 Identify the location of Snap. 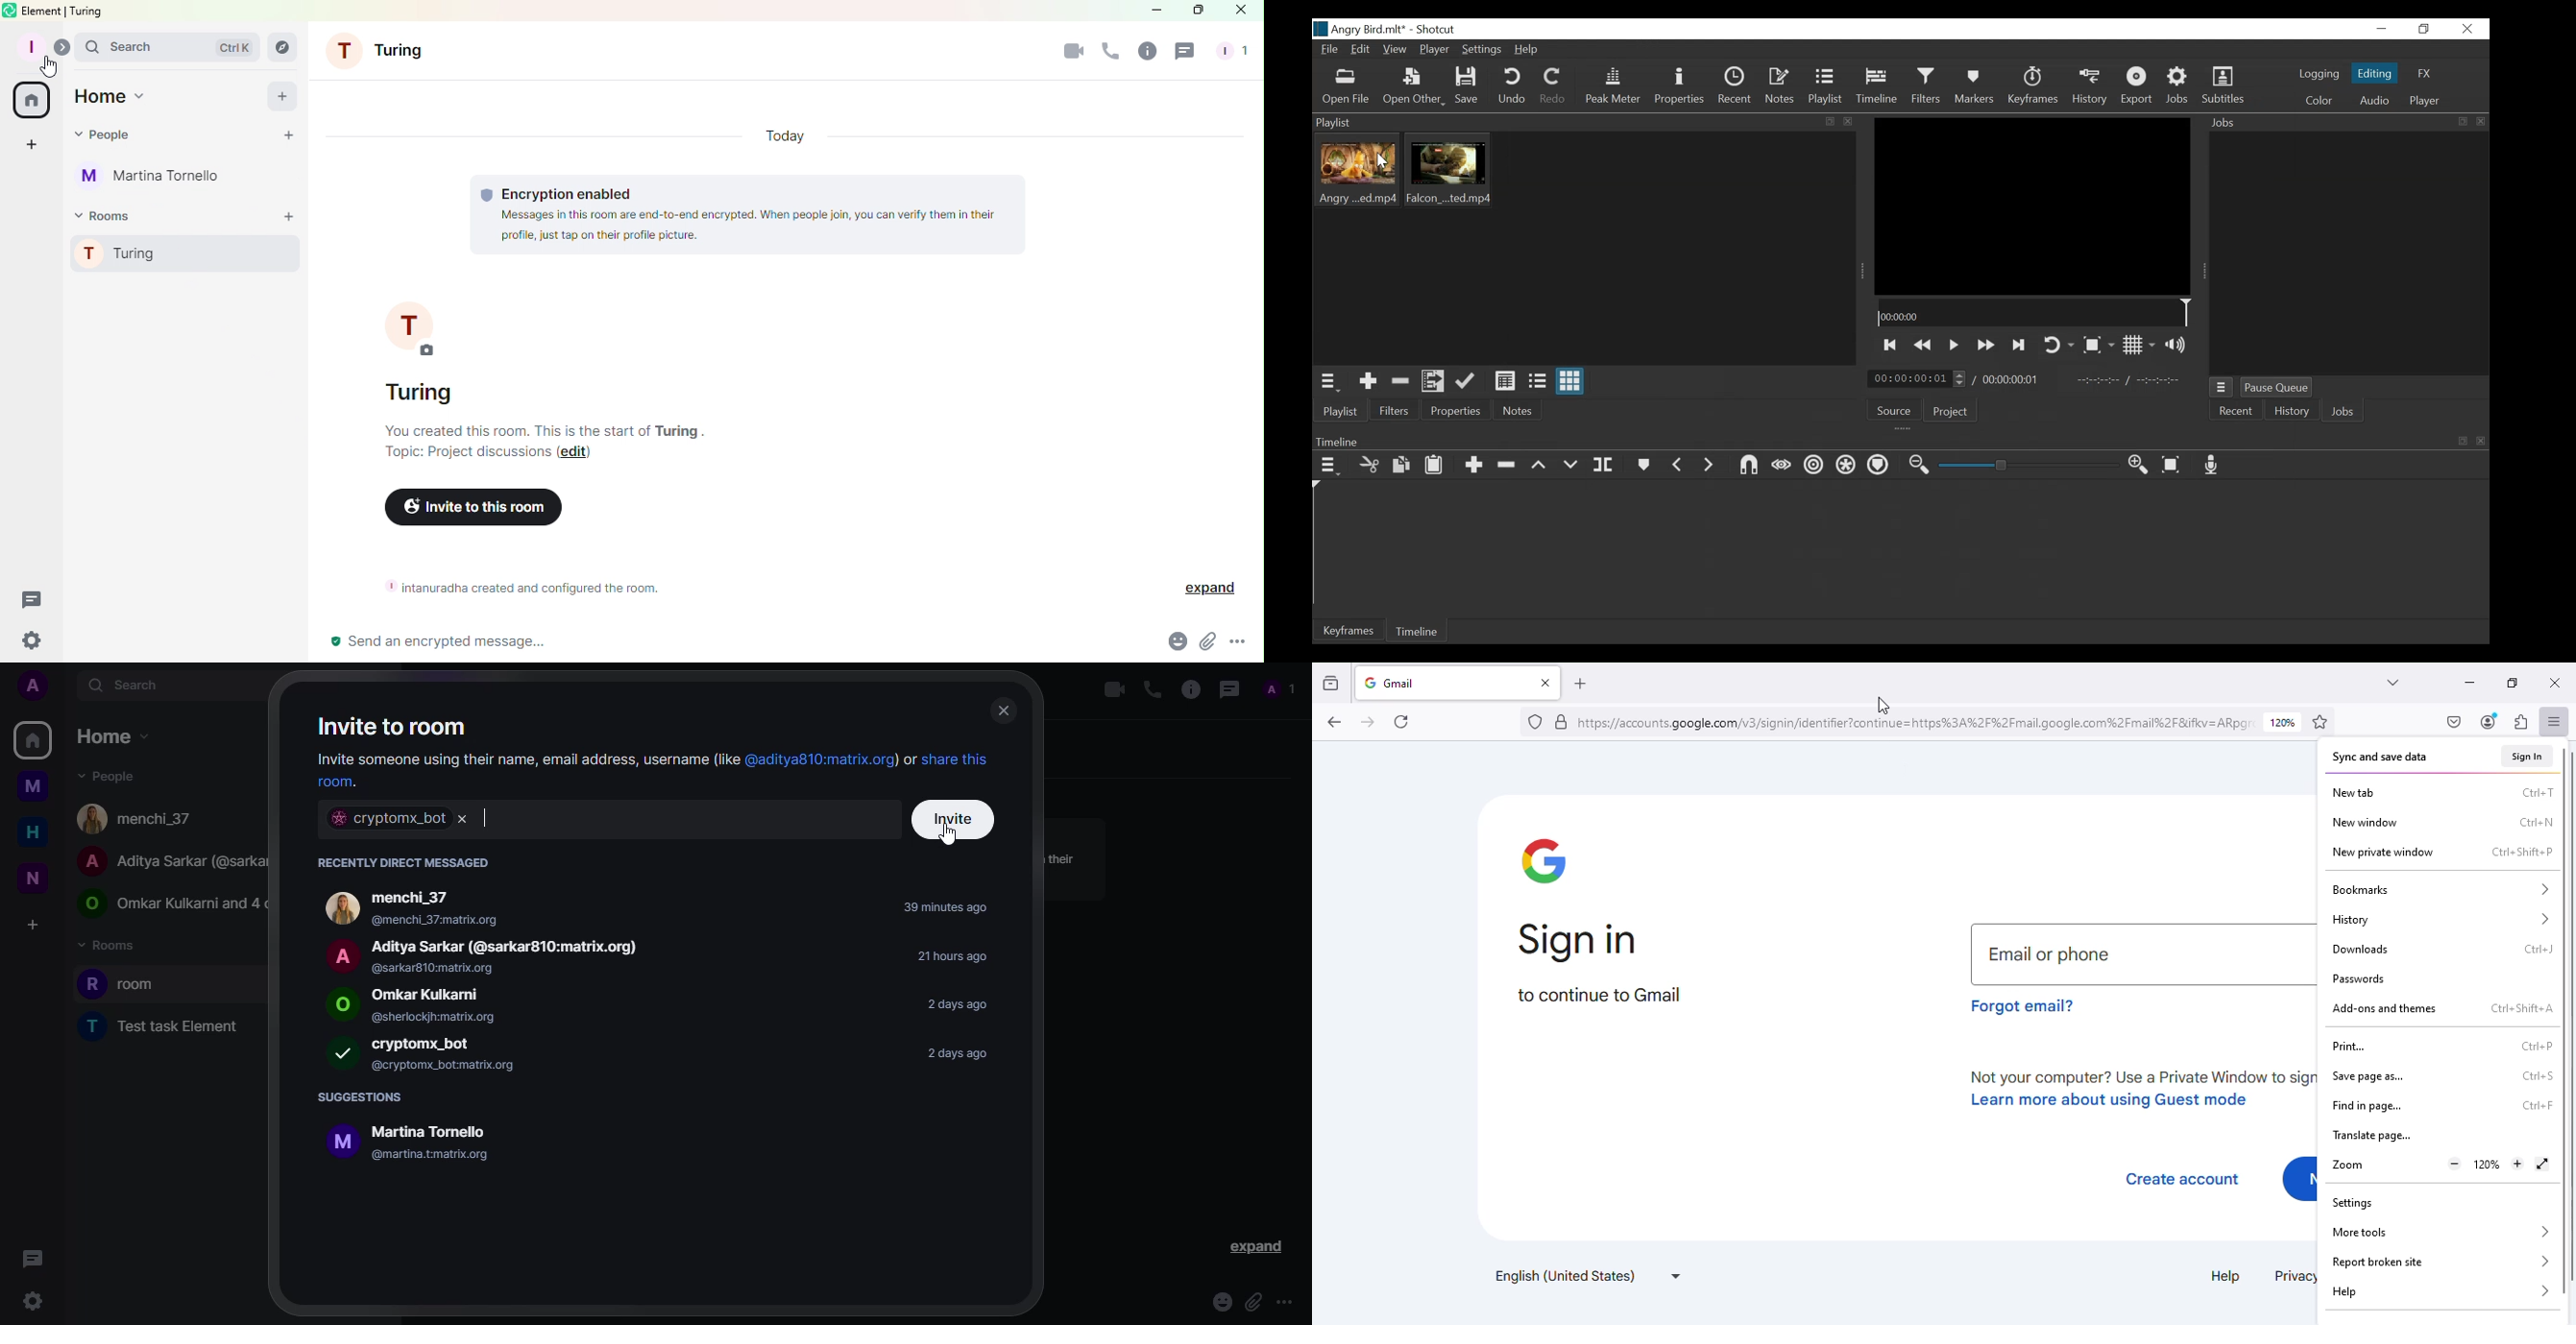
(1748, 466).